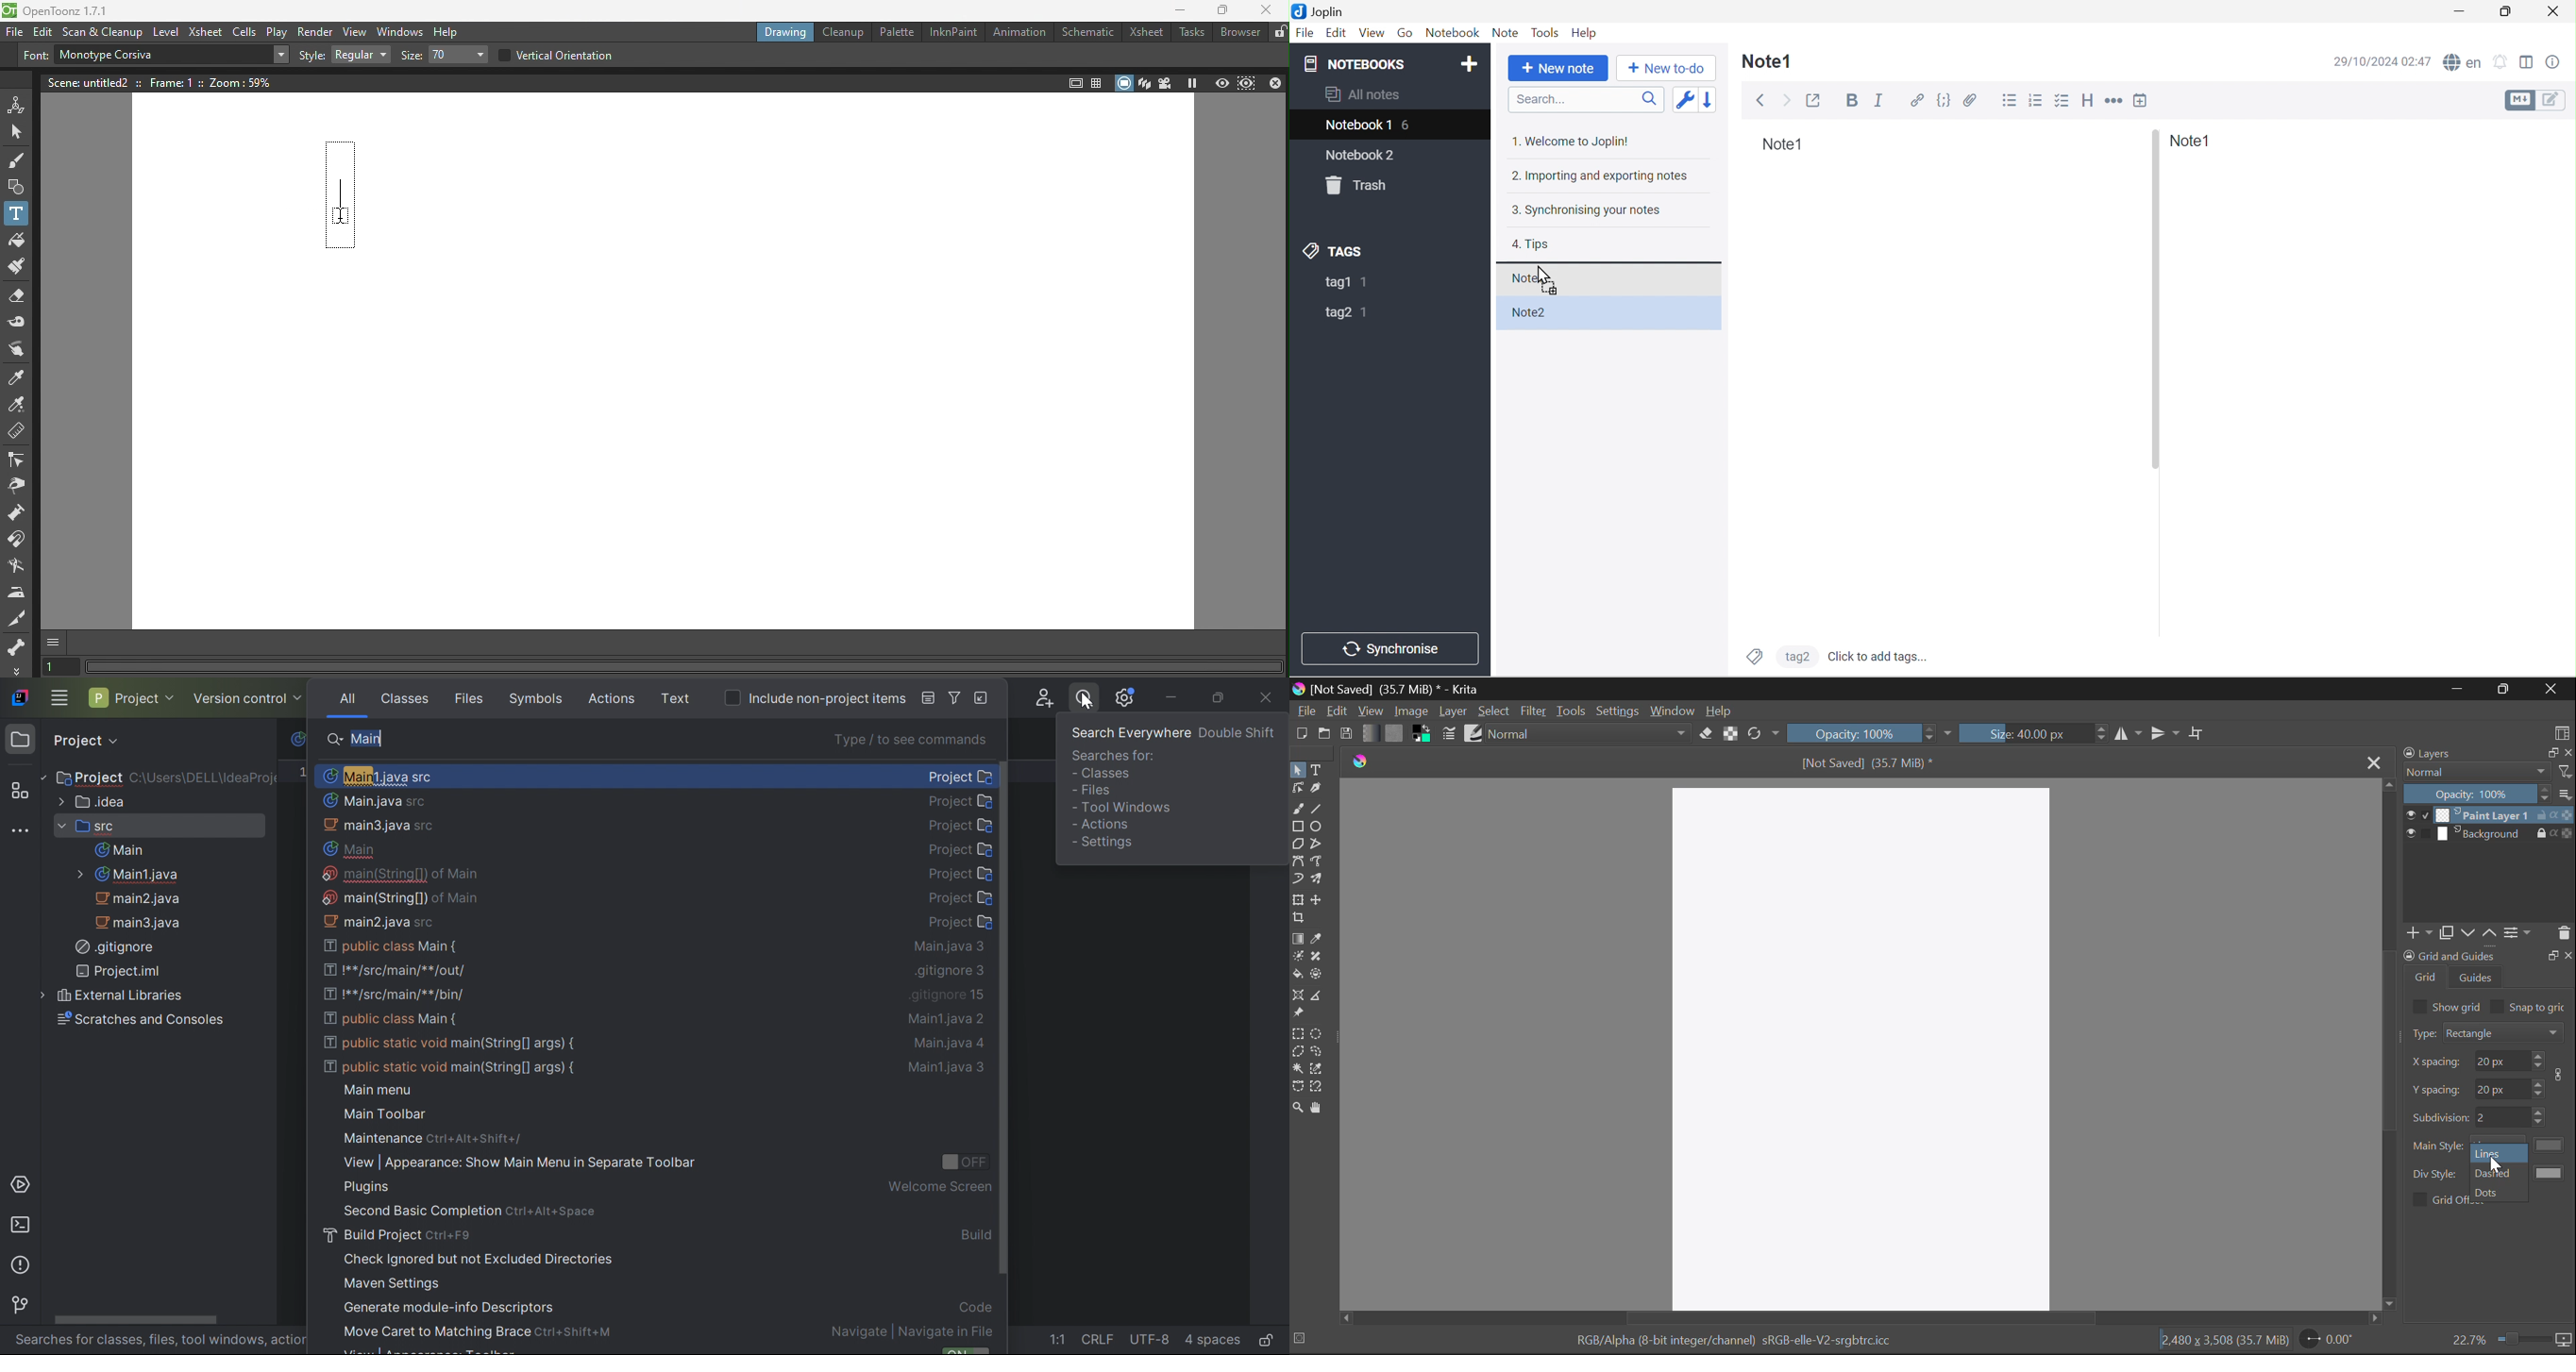  What do you see at coordinates (2477, 771) in the screenshot?
I see `normal` at bounding box center [2477, 771].